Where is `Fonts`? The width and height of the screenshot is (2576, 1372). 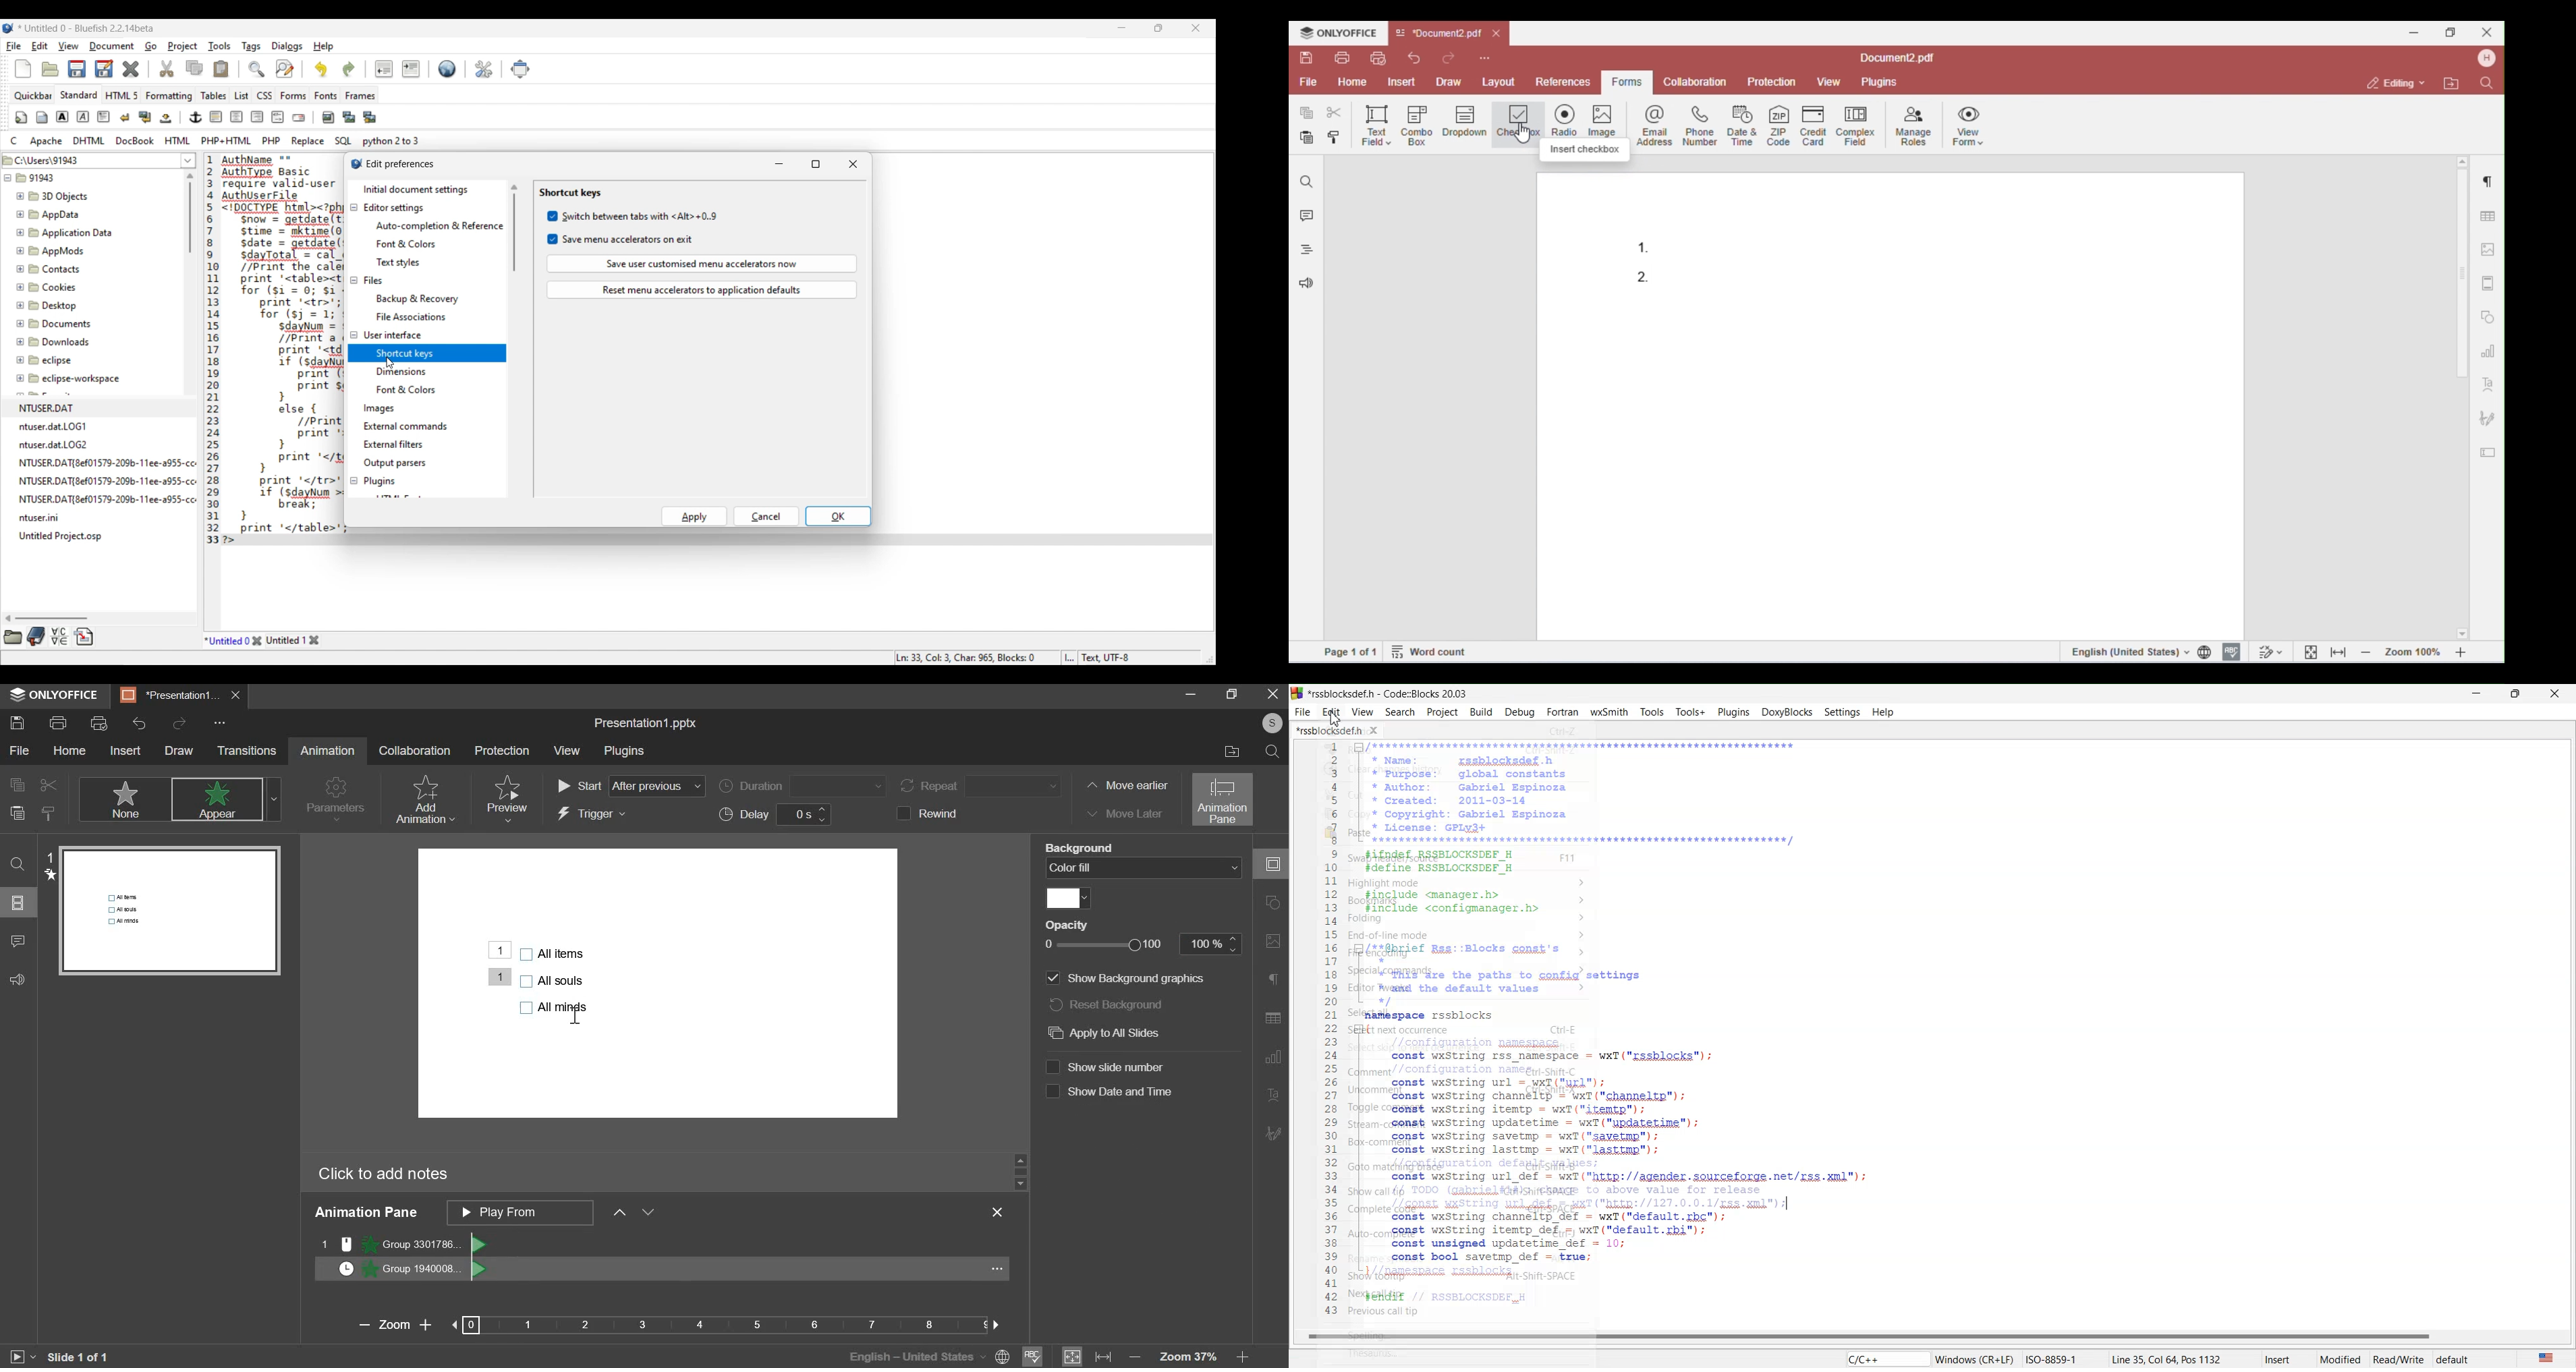 Fonts is located at coordinates (326, 96).